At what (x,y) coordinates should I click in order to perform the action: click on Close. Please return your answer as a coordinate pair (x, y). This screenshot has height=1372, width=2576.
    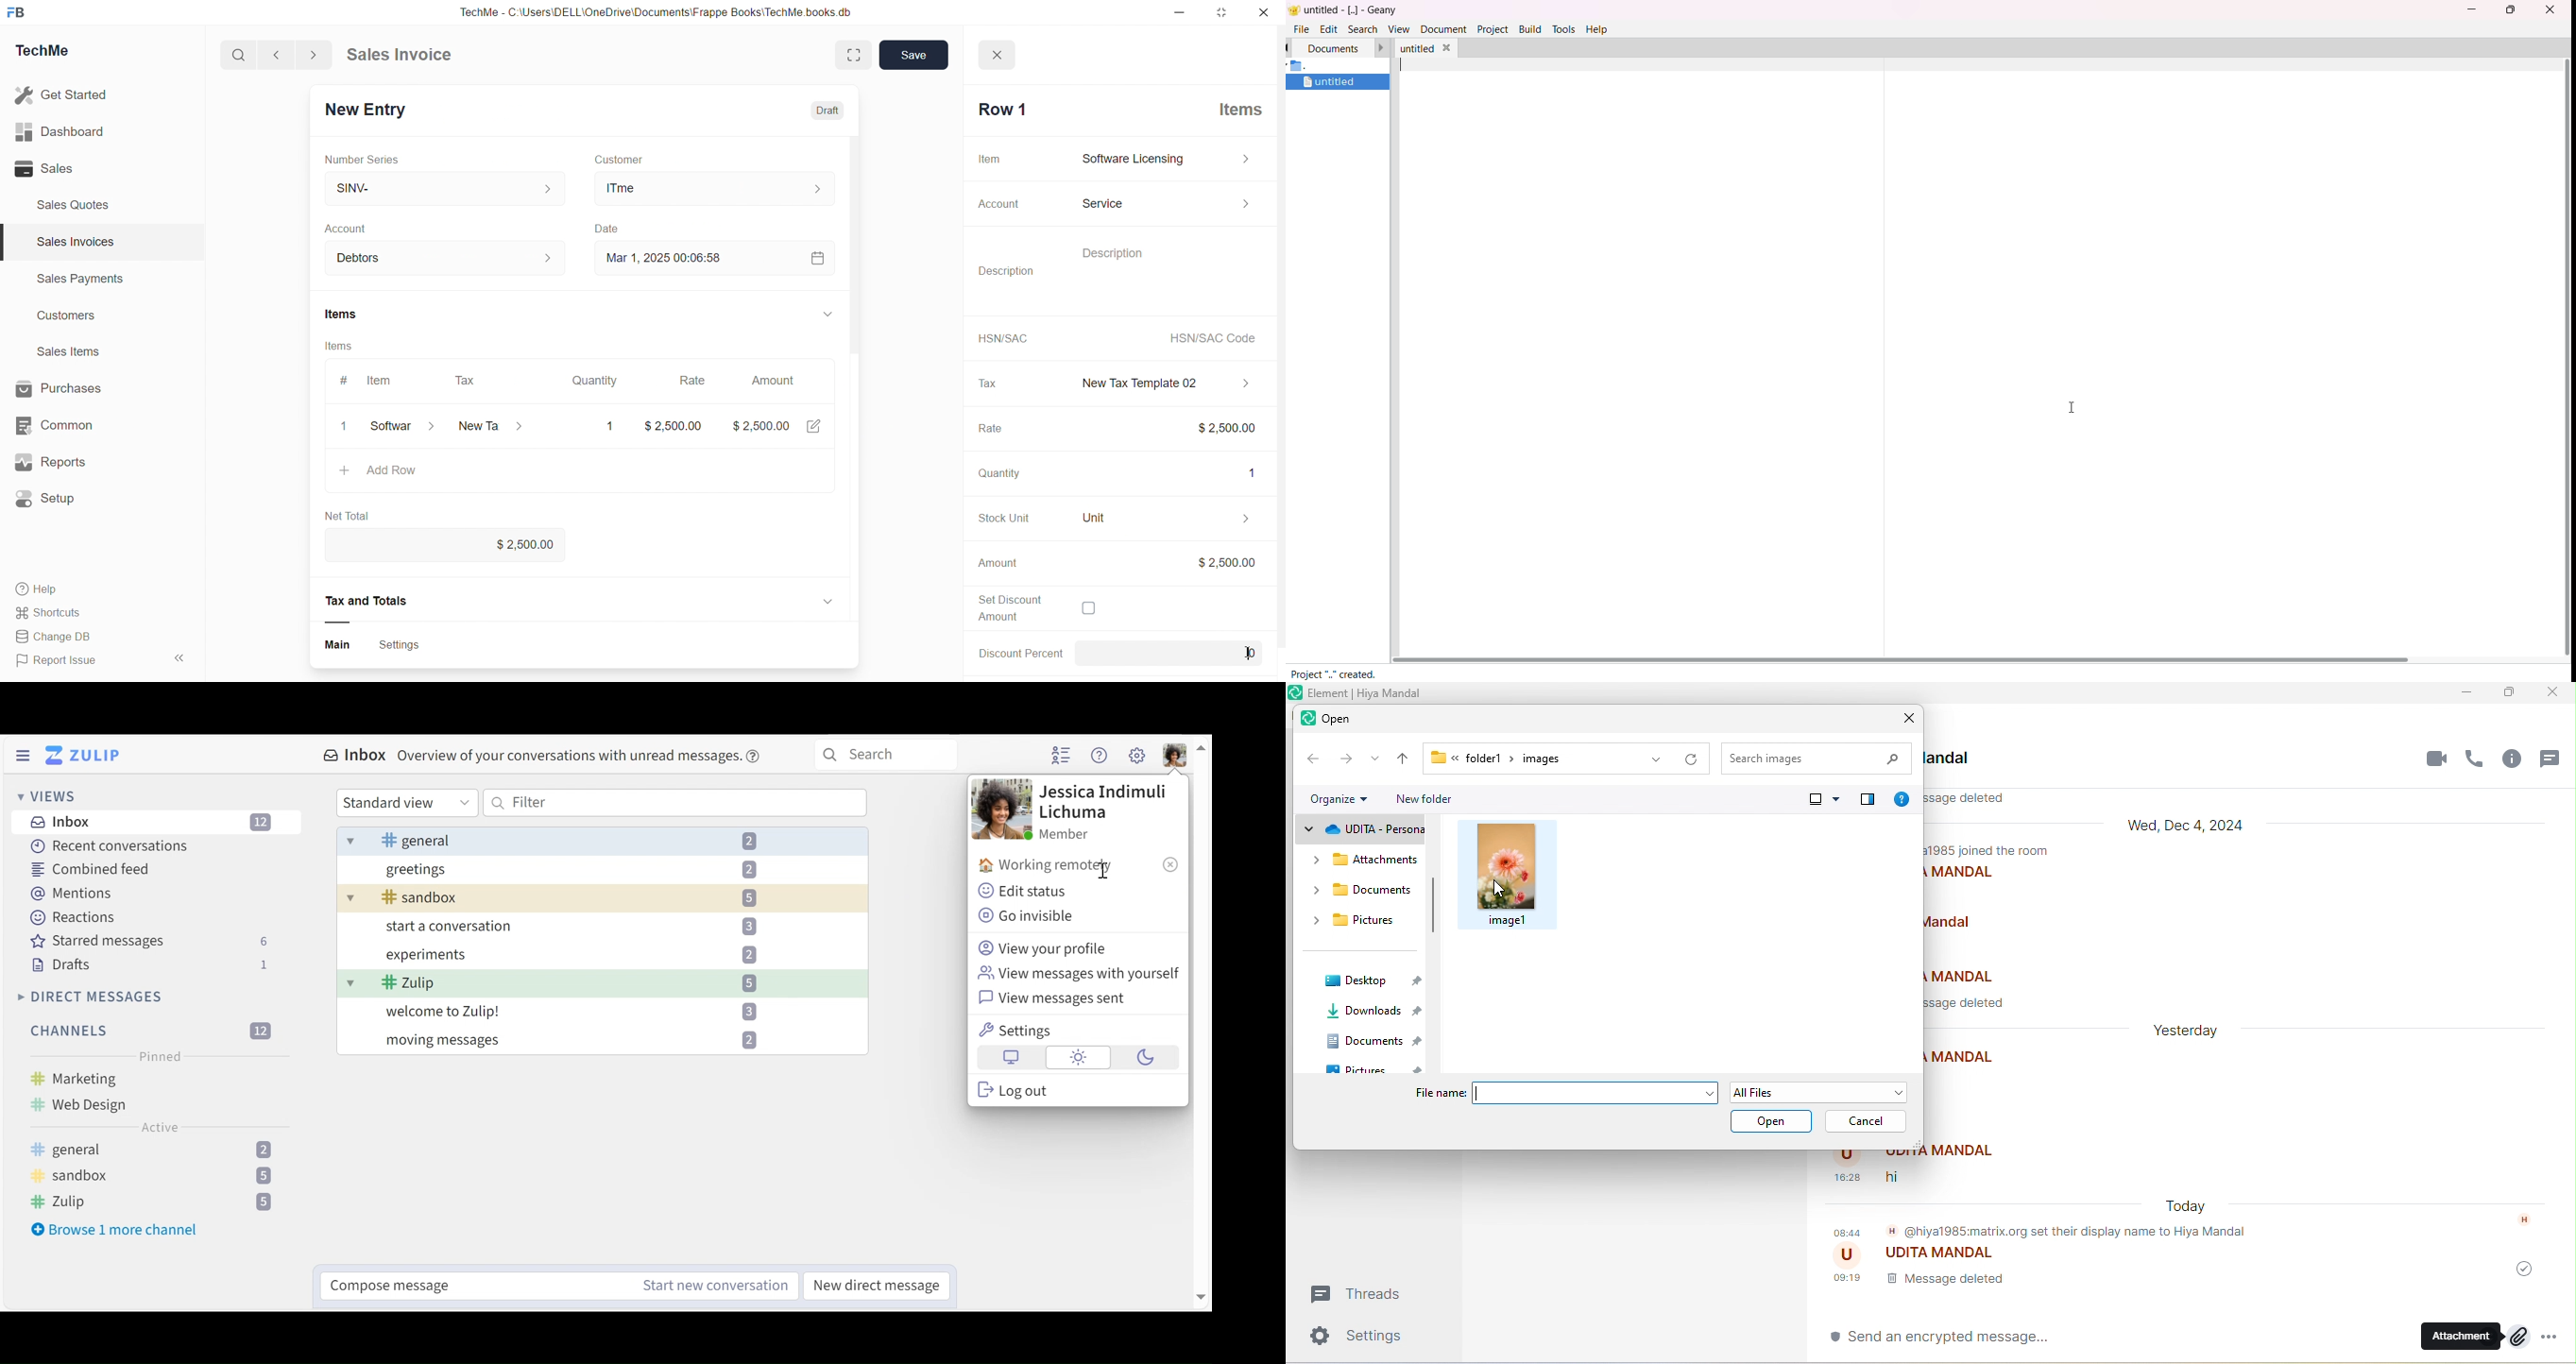
    Looking at the image, I should click on (1268, 15).